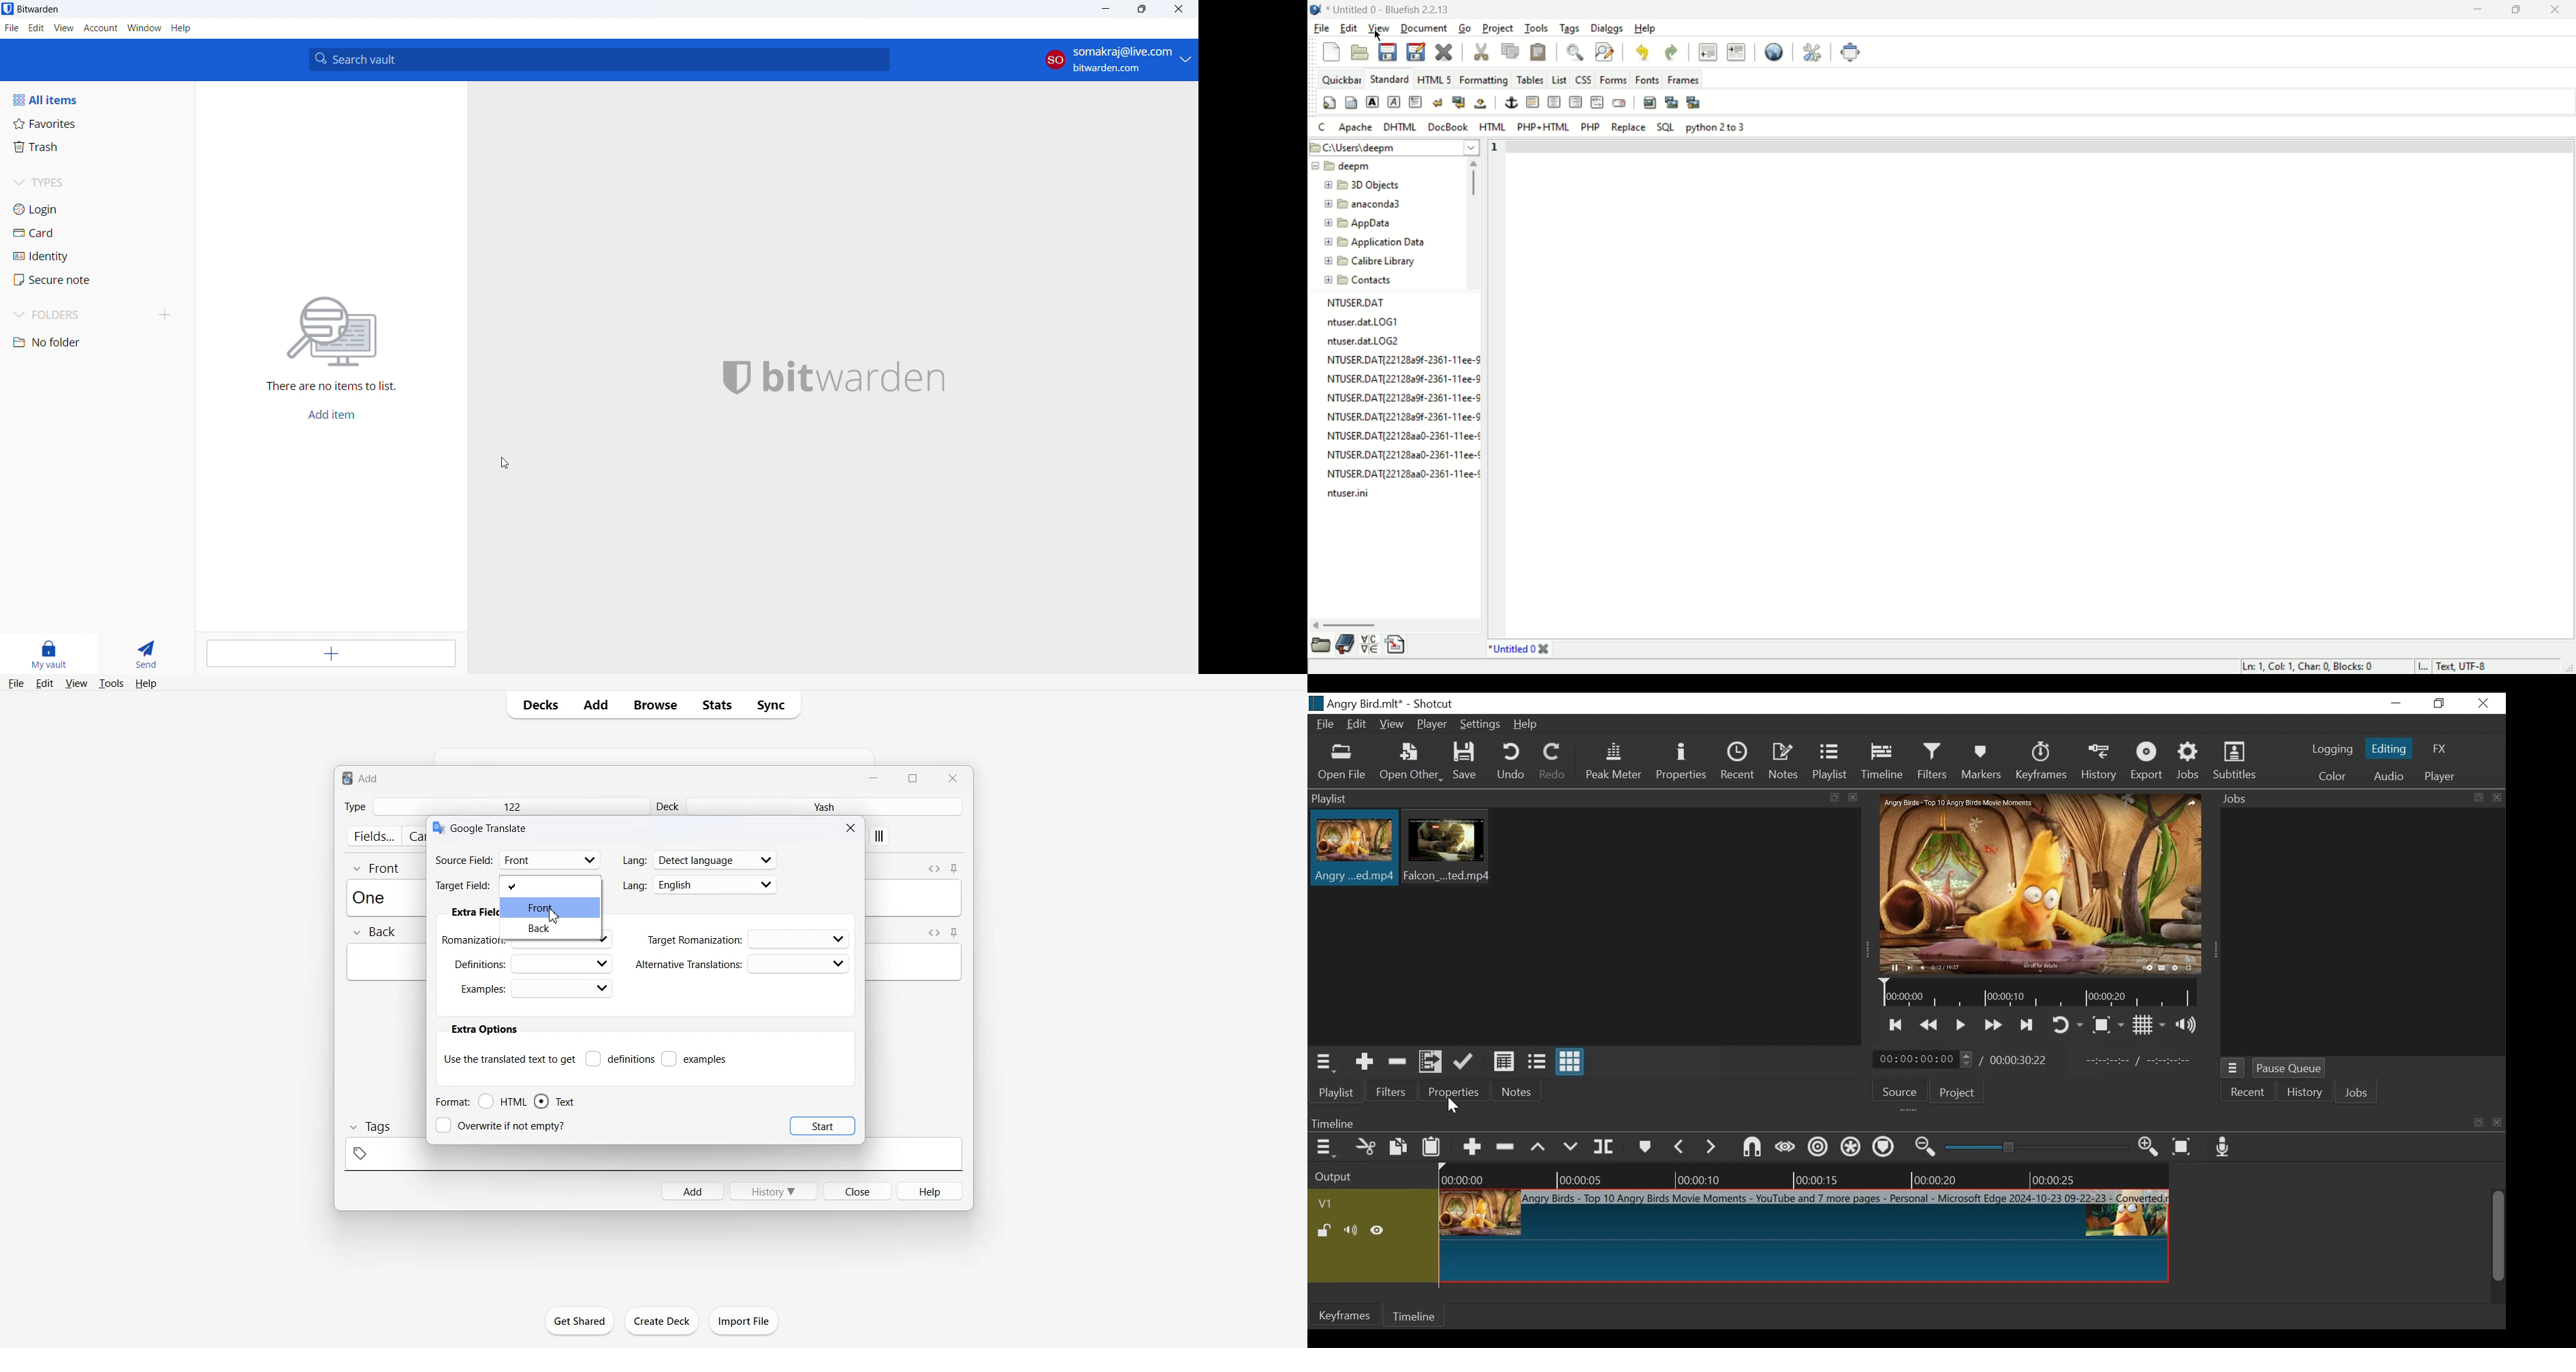 The width and height of the screenshot is (2576, 1372). Describe the element at coordinates (742, 964) in the screenshot. I see `Alternative Translations` at that location.